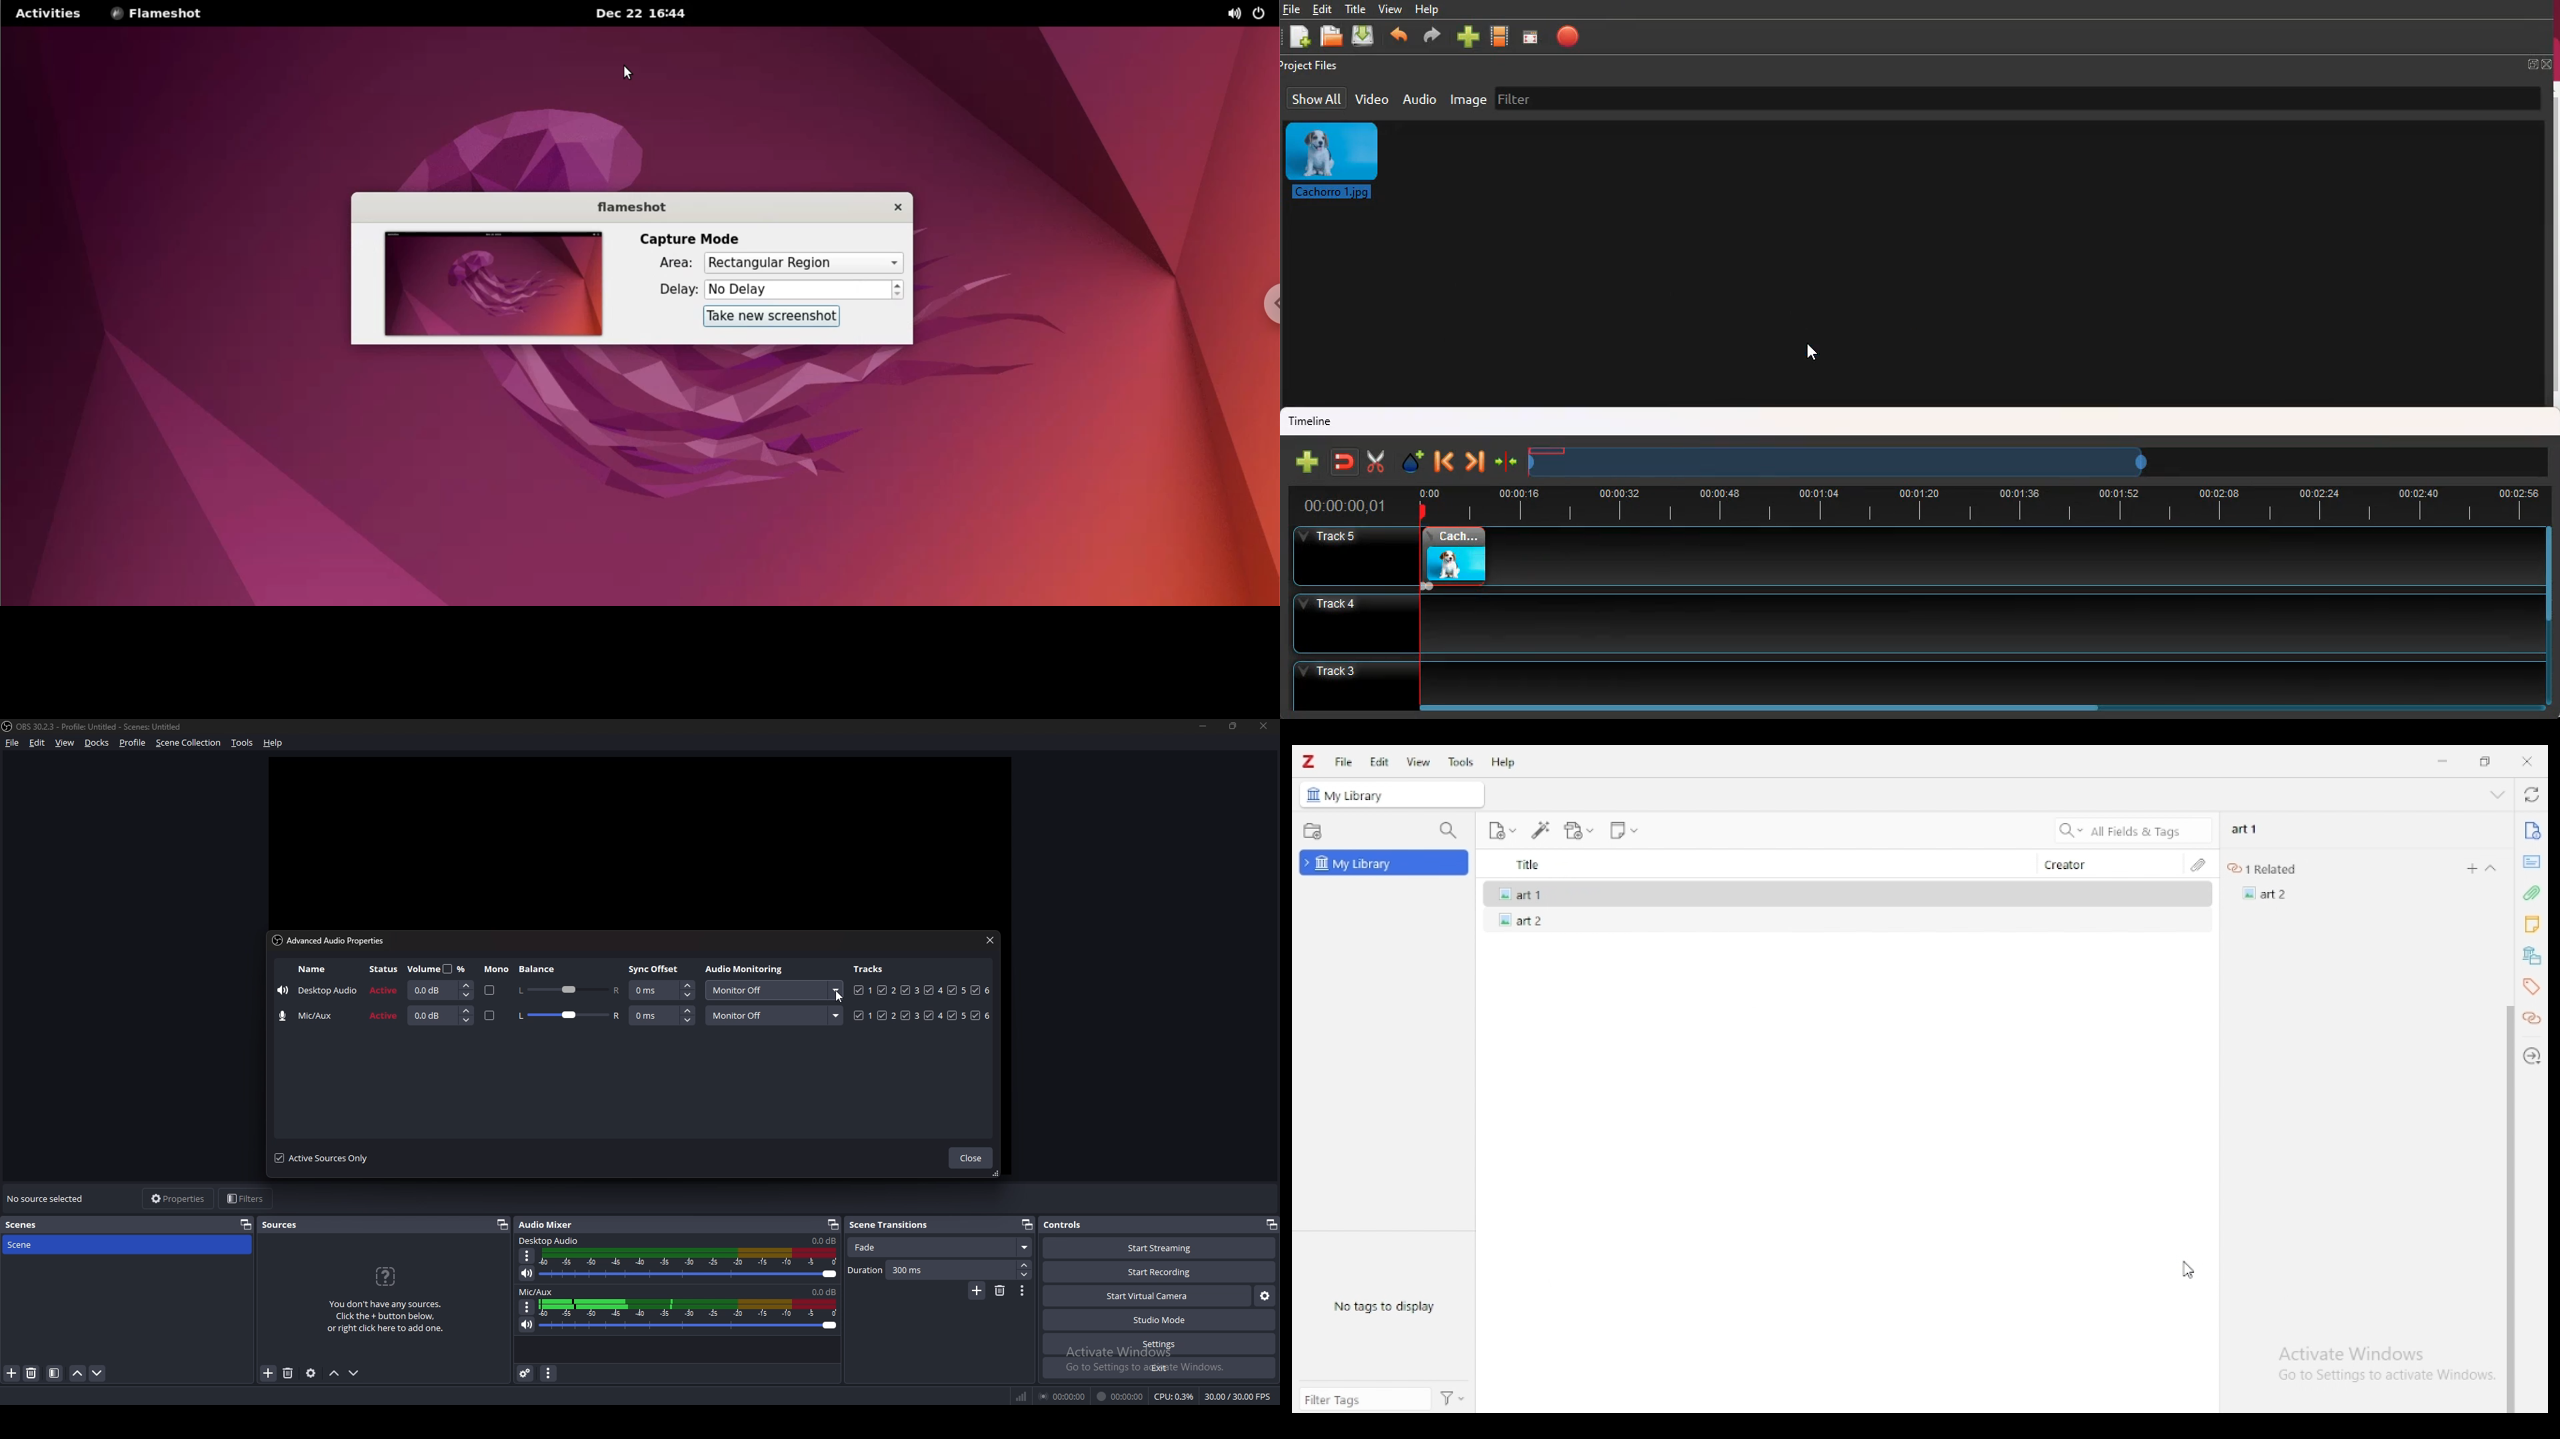 The height and width of the screenshot is (1456, 2576). What do you see at coordinates (1414, 463) in the screenshot?
I see `effect` at bounding box center [1414, 463].